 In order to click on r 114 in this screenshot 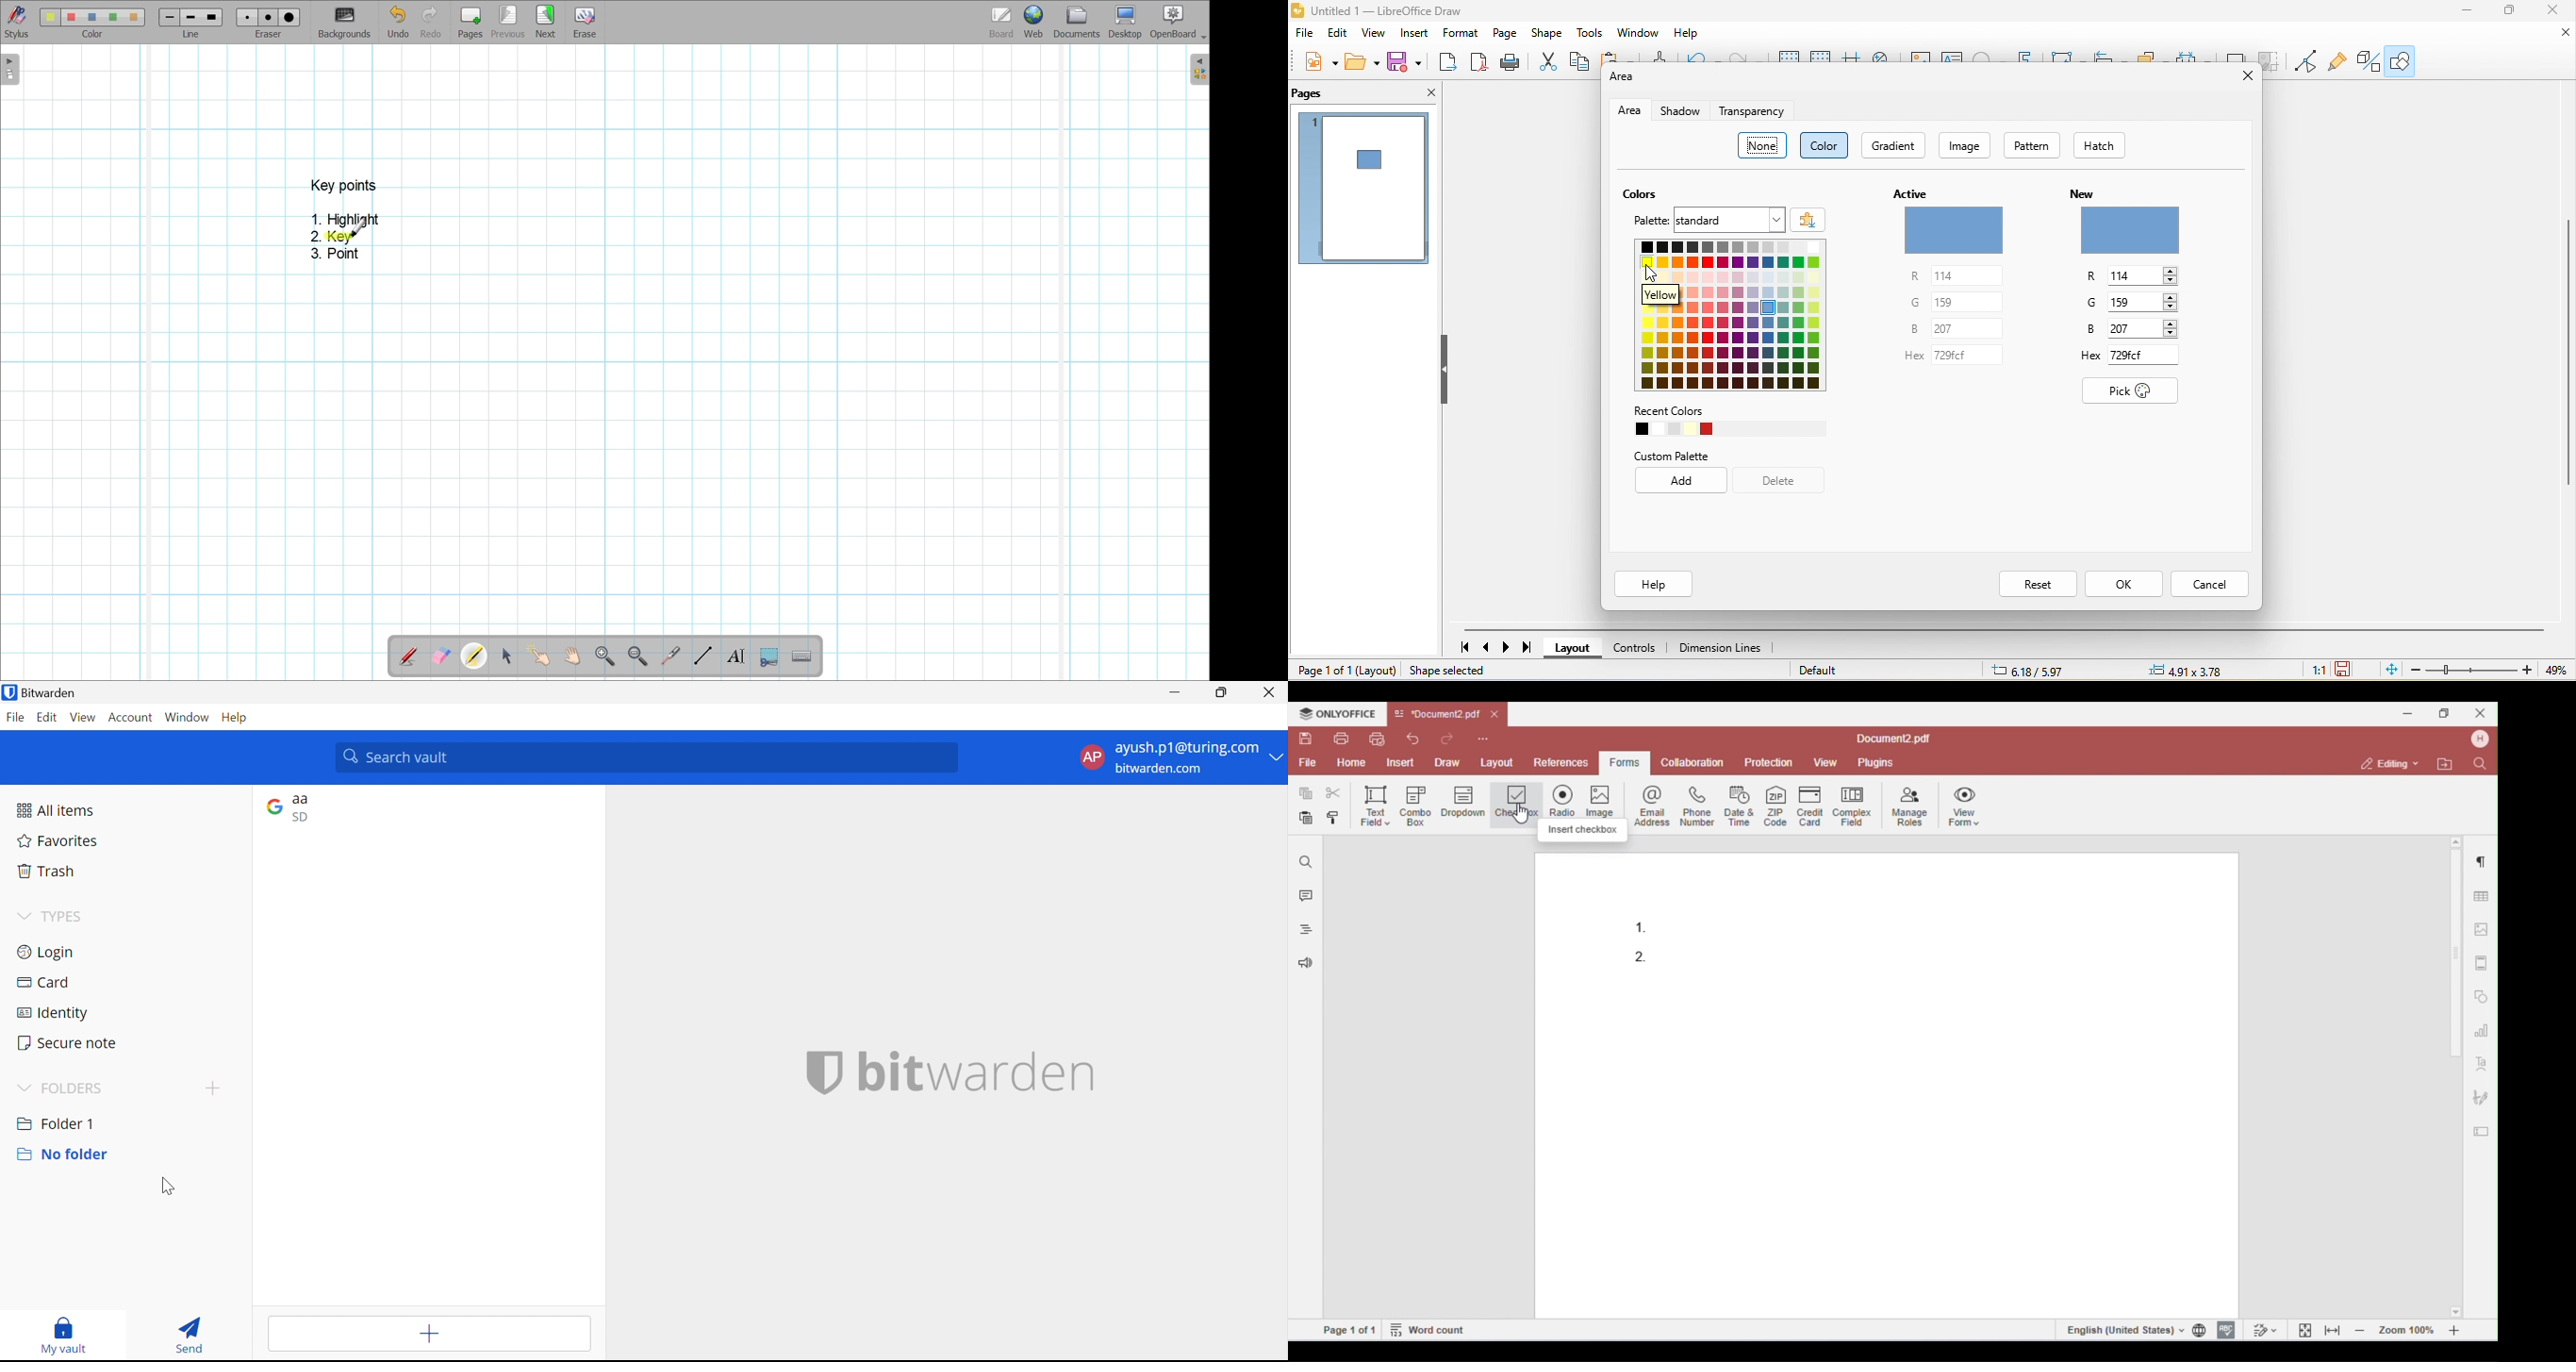, I will do `click(2138, 277)`.